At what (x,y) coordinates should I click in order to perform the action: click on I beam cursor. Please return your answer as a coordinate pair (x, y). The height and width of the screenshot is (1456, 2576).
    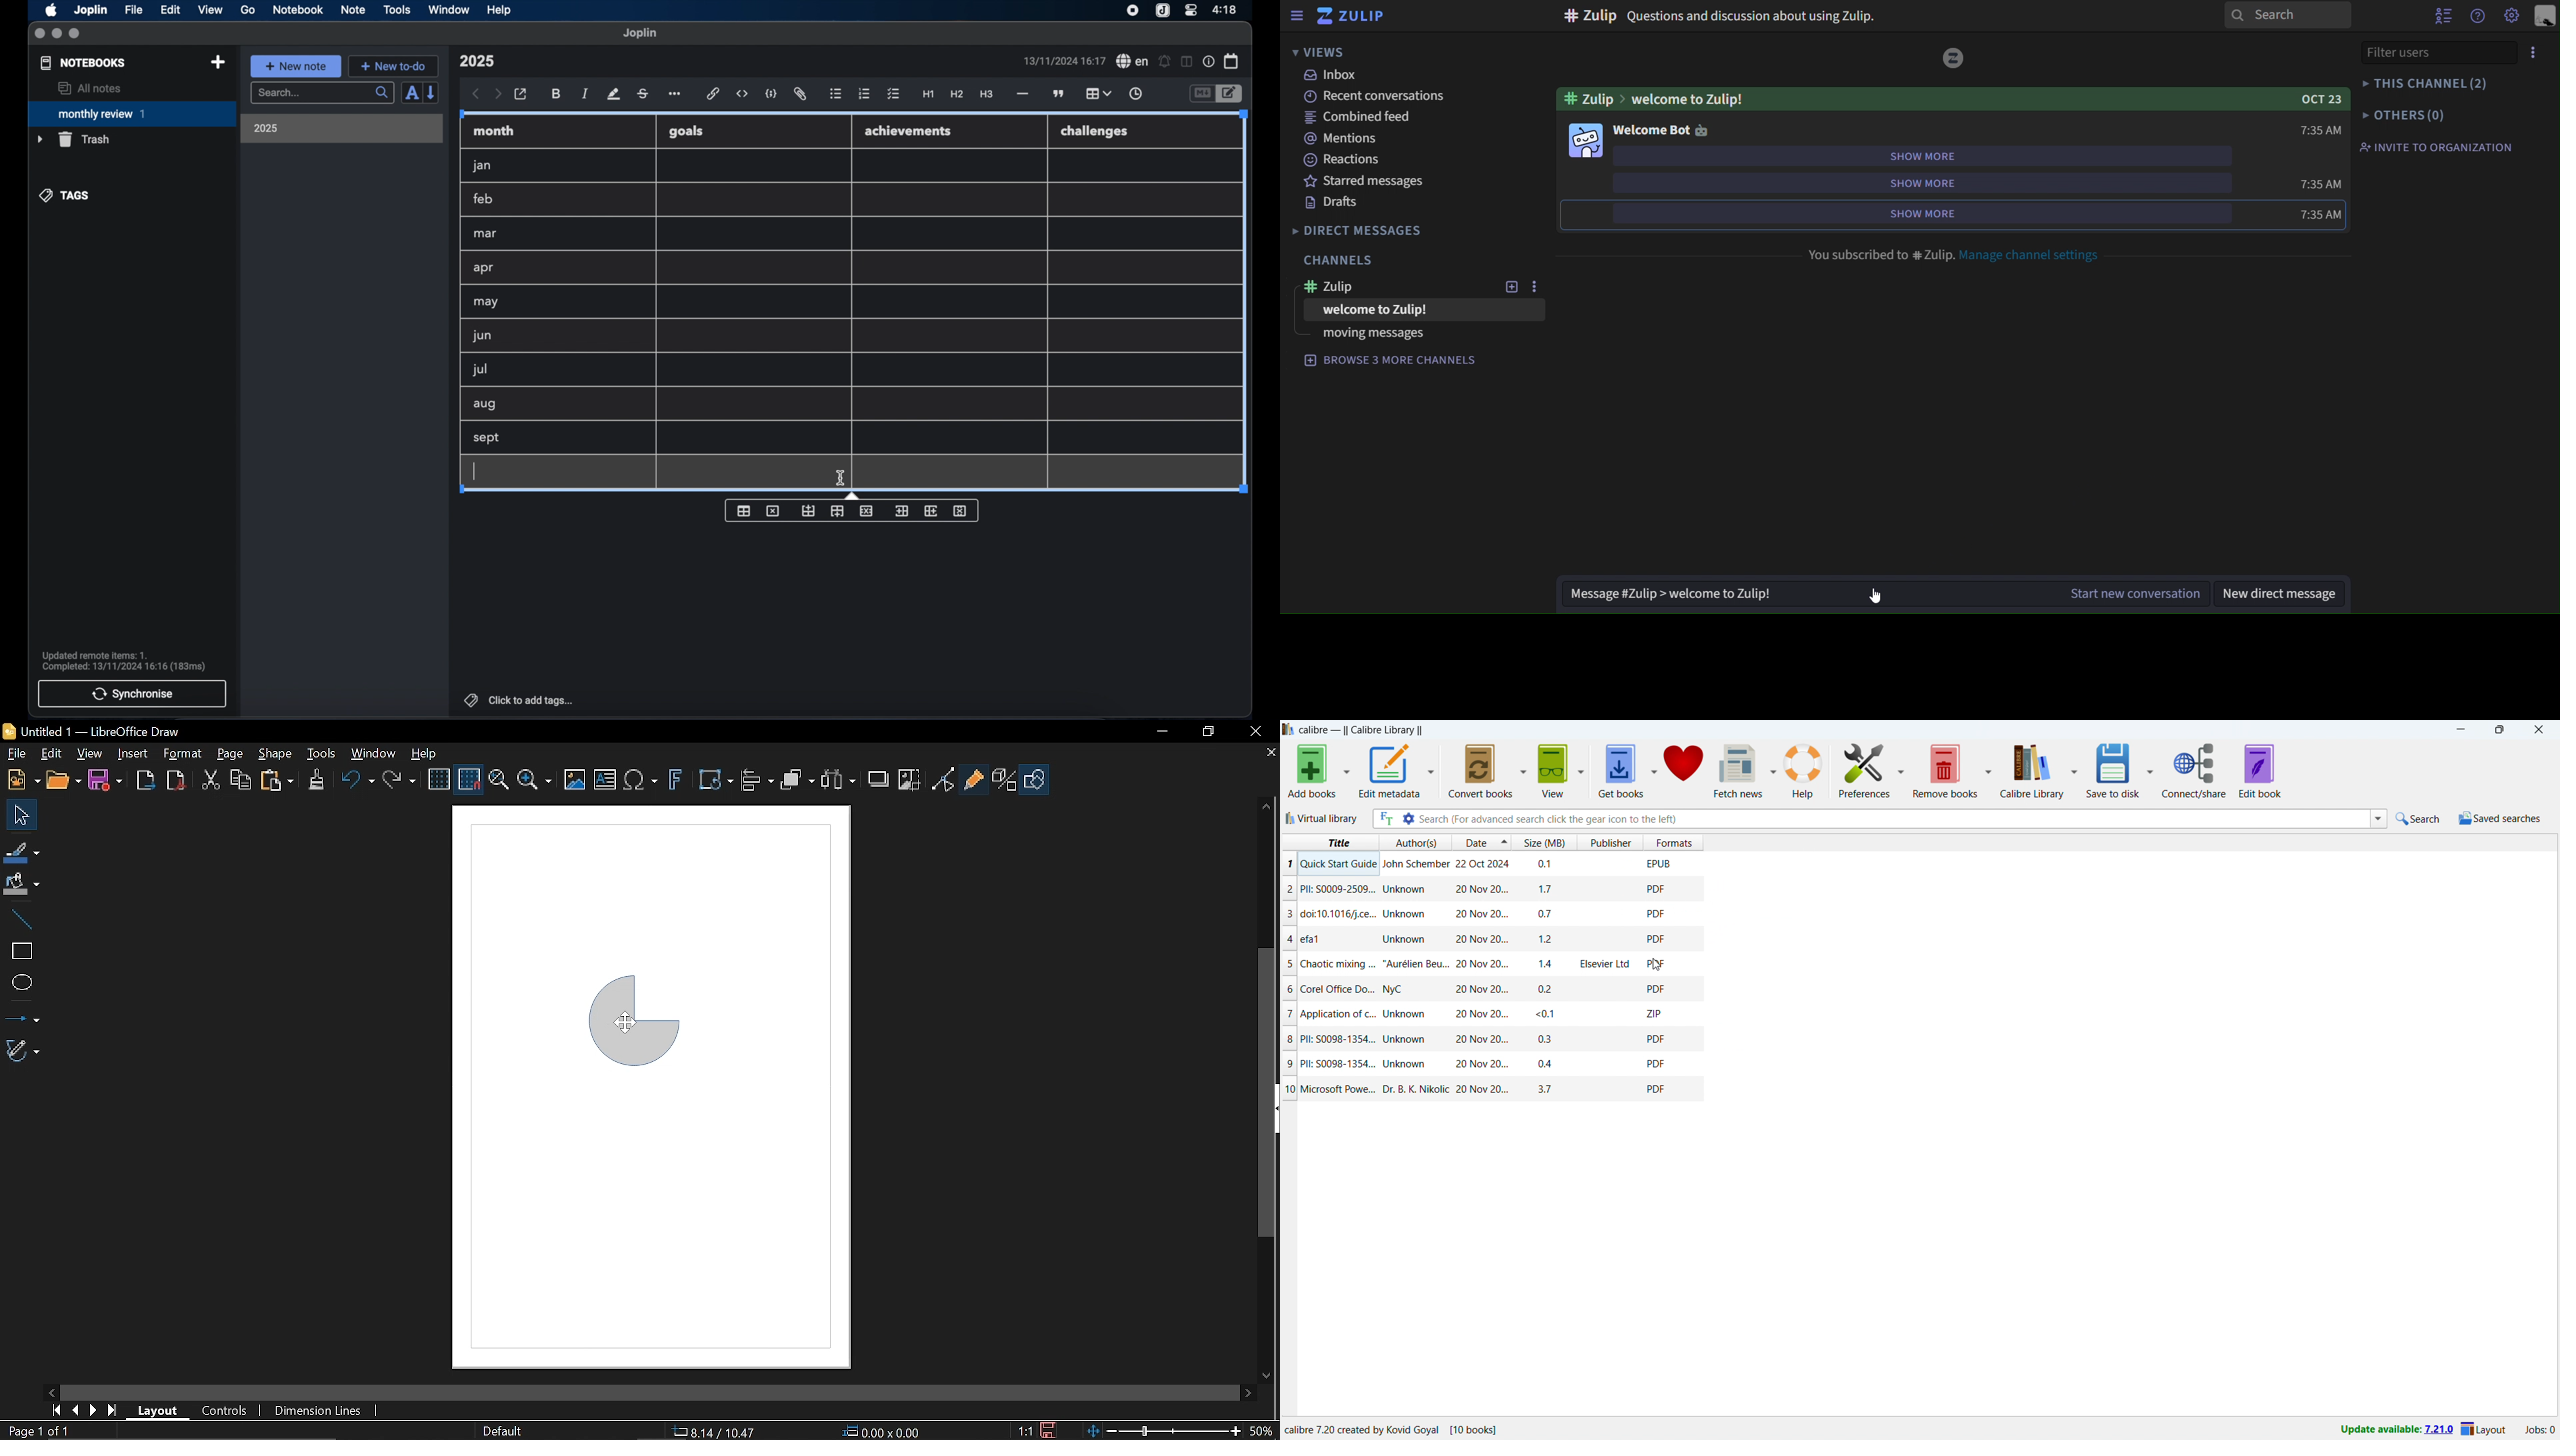
    Looking at the image, I should click on (841, 479).